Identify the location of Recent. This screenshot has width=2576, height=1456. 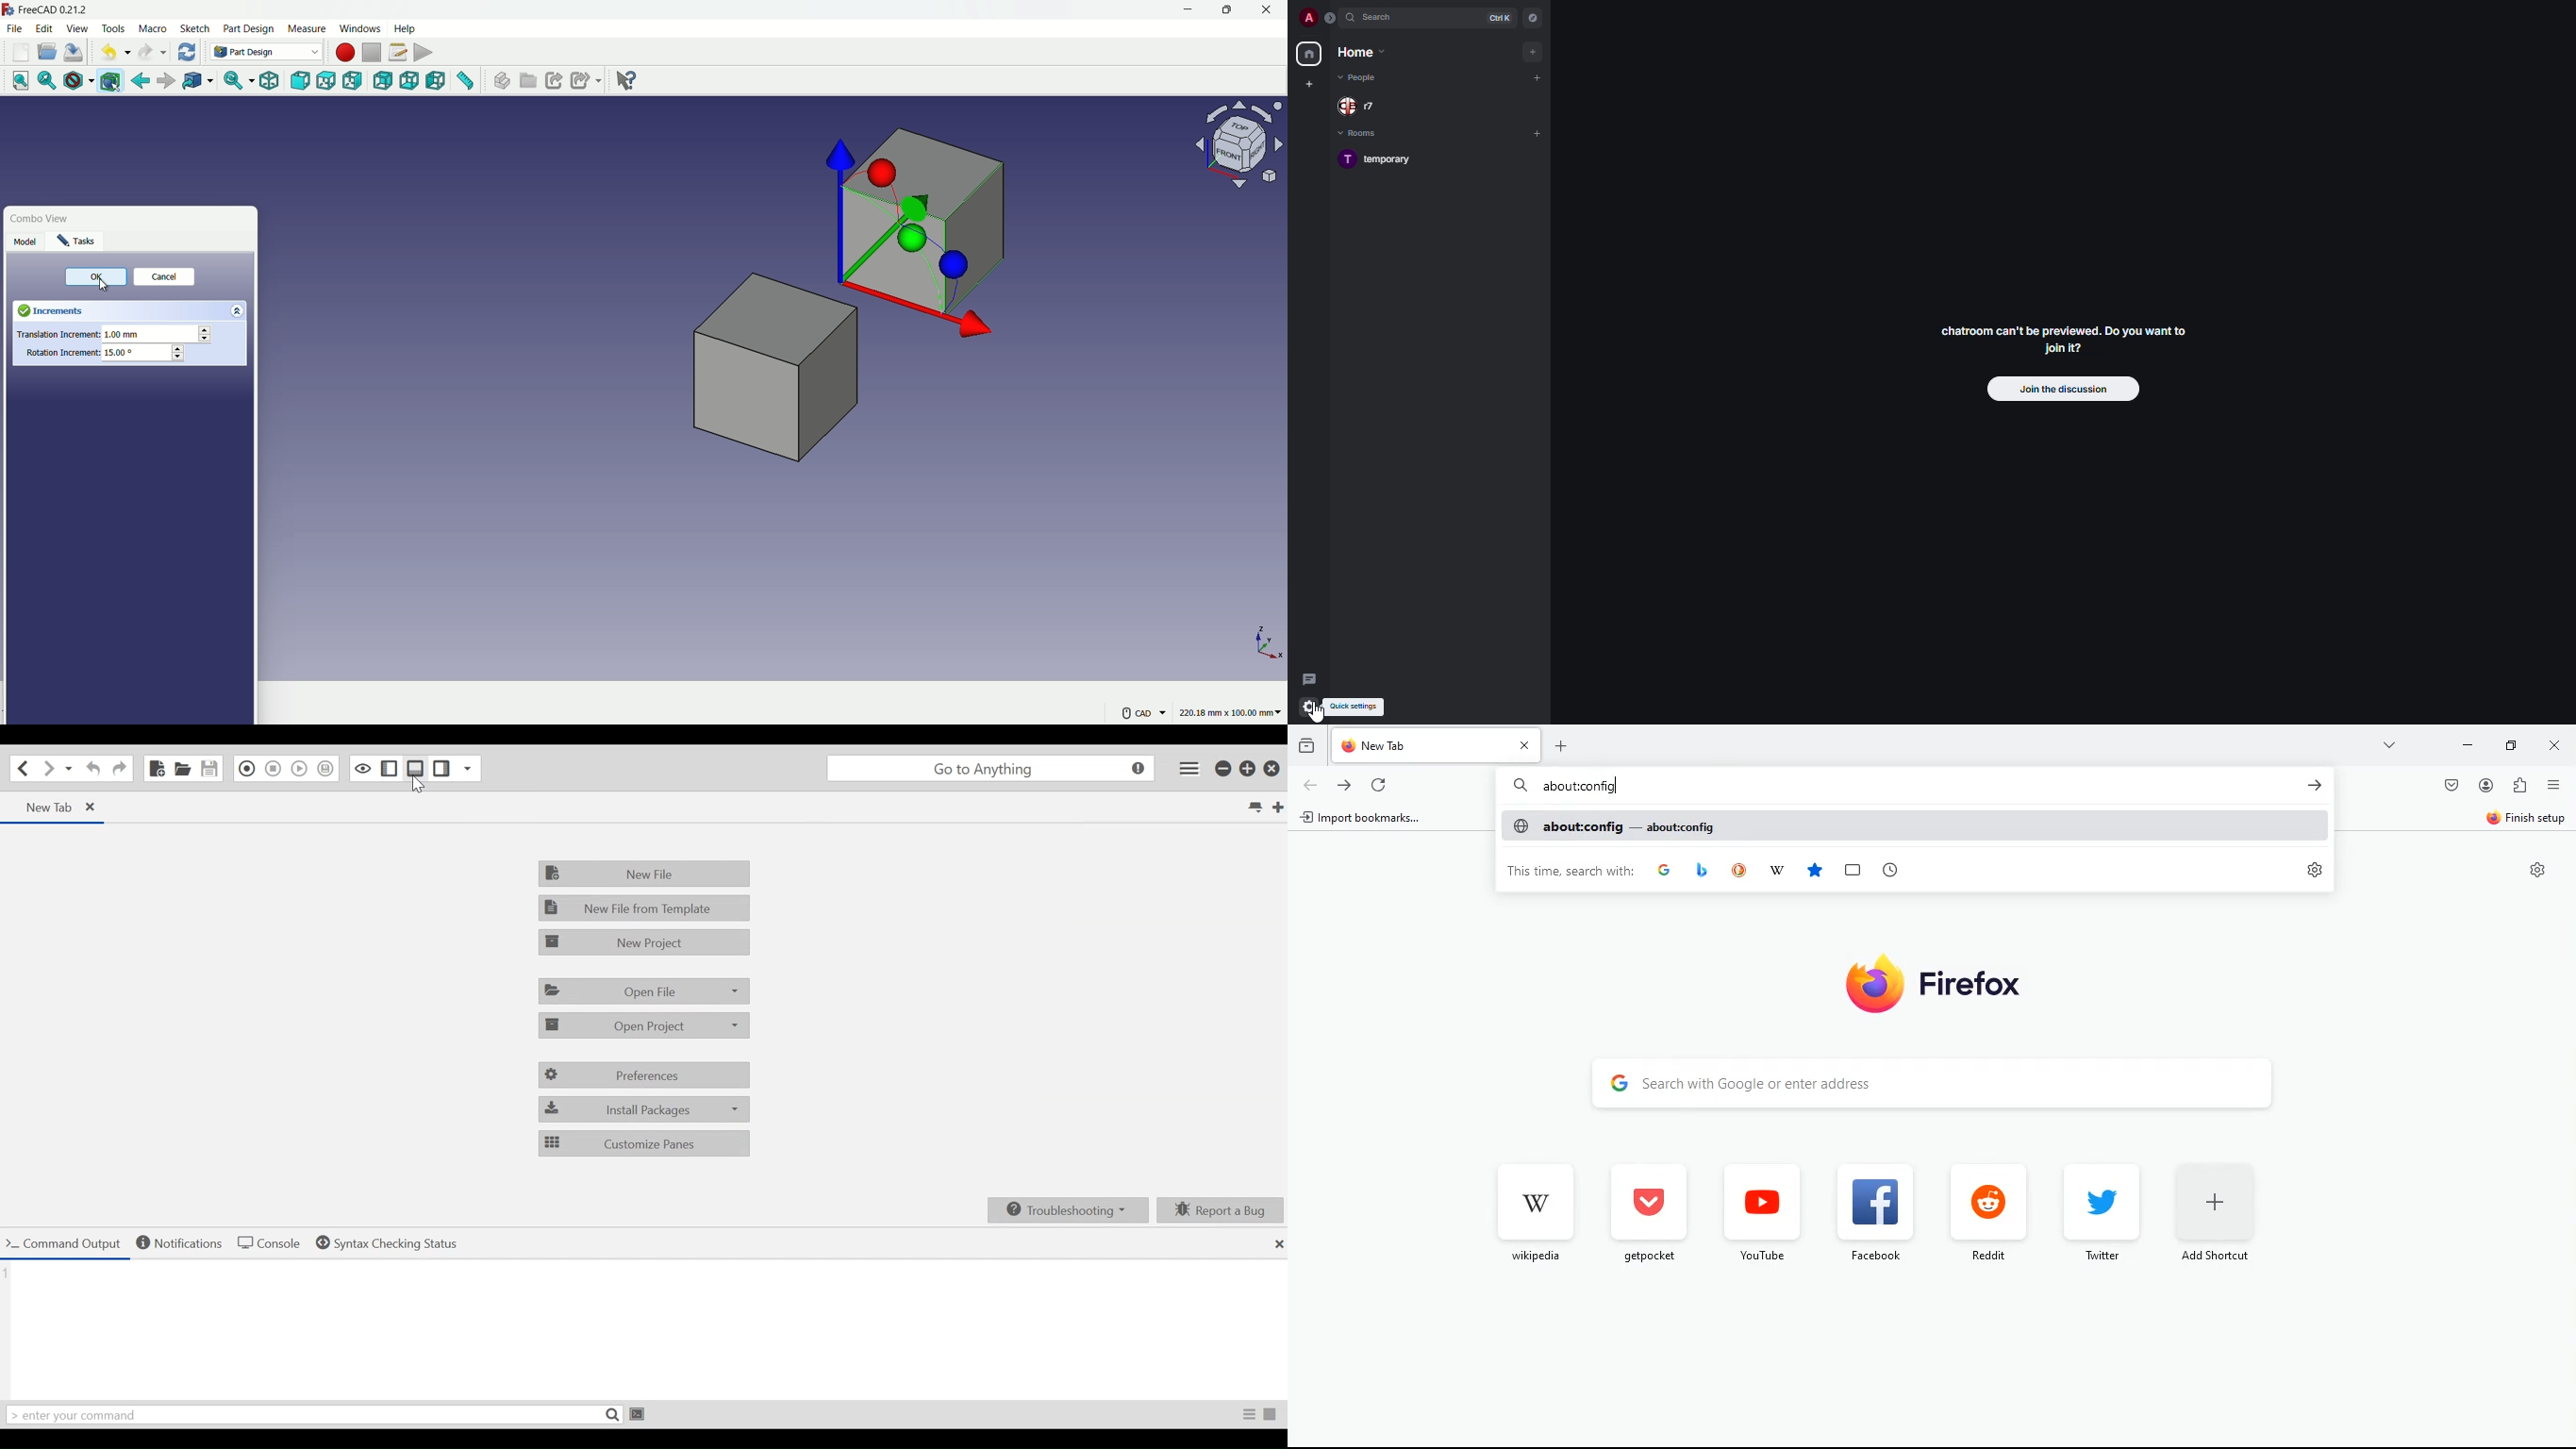
(1889, 870).